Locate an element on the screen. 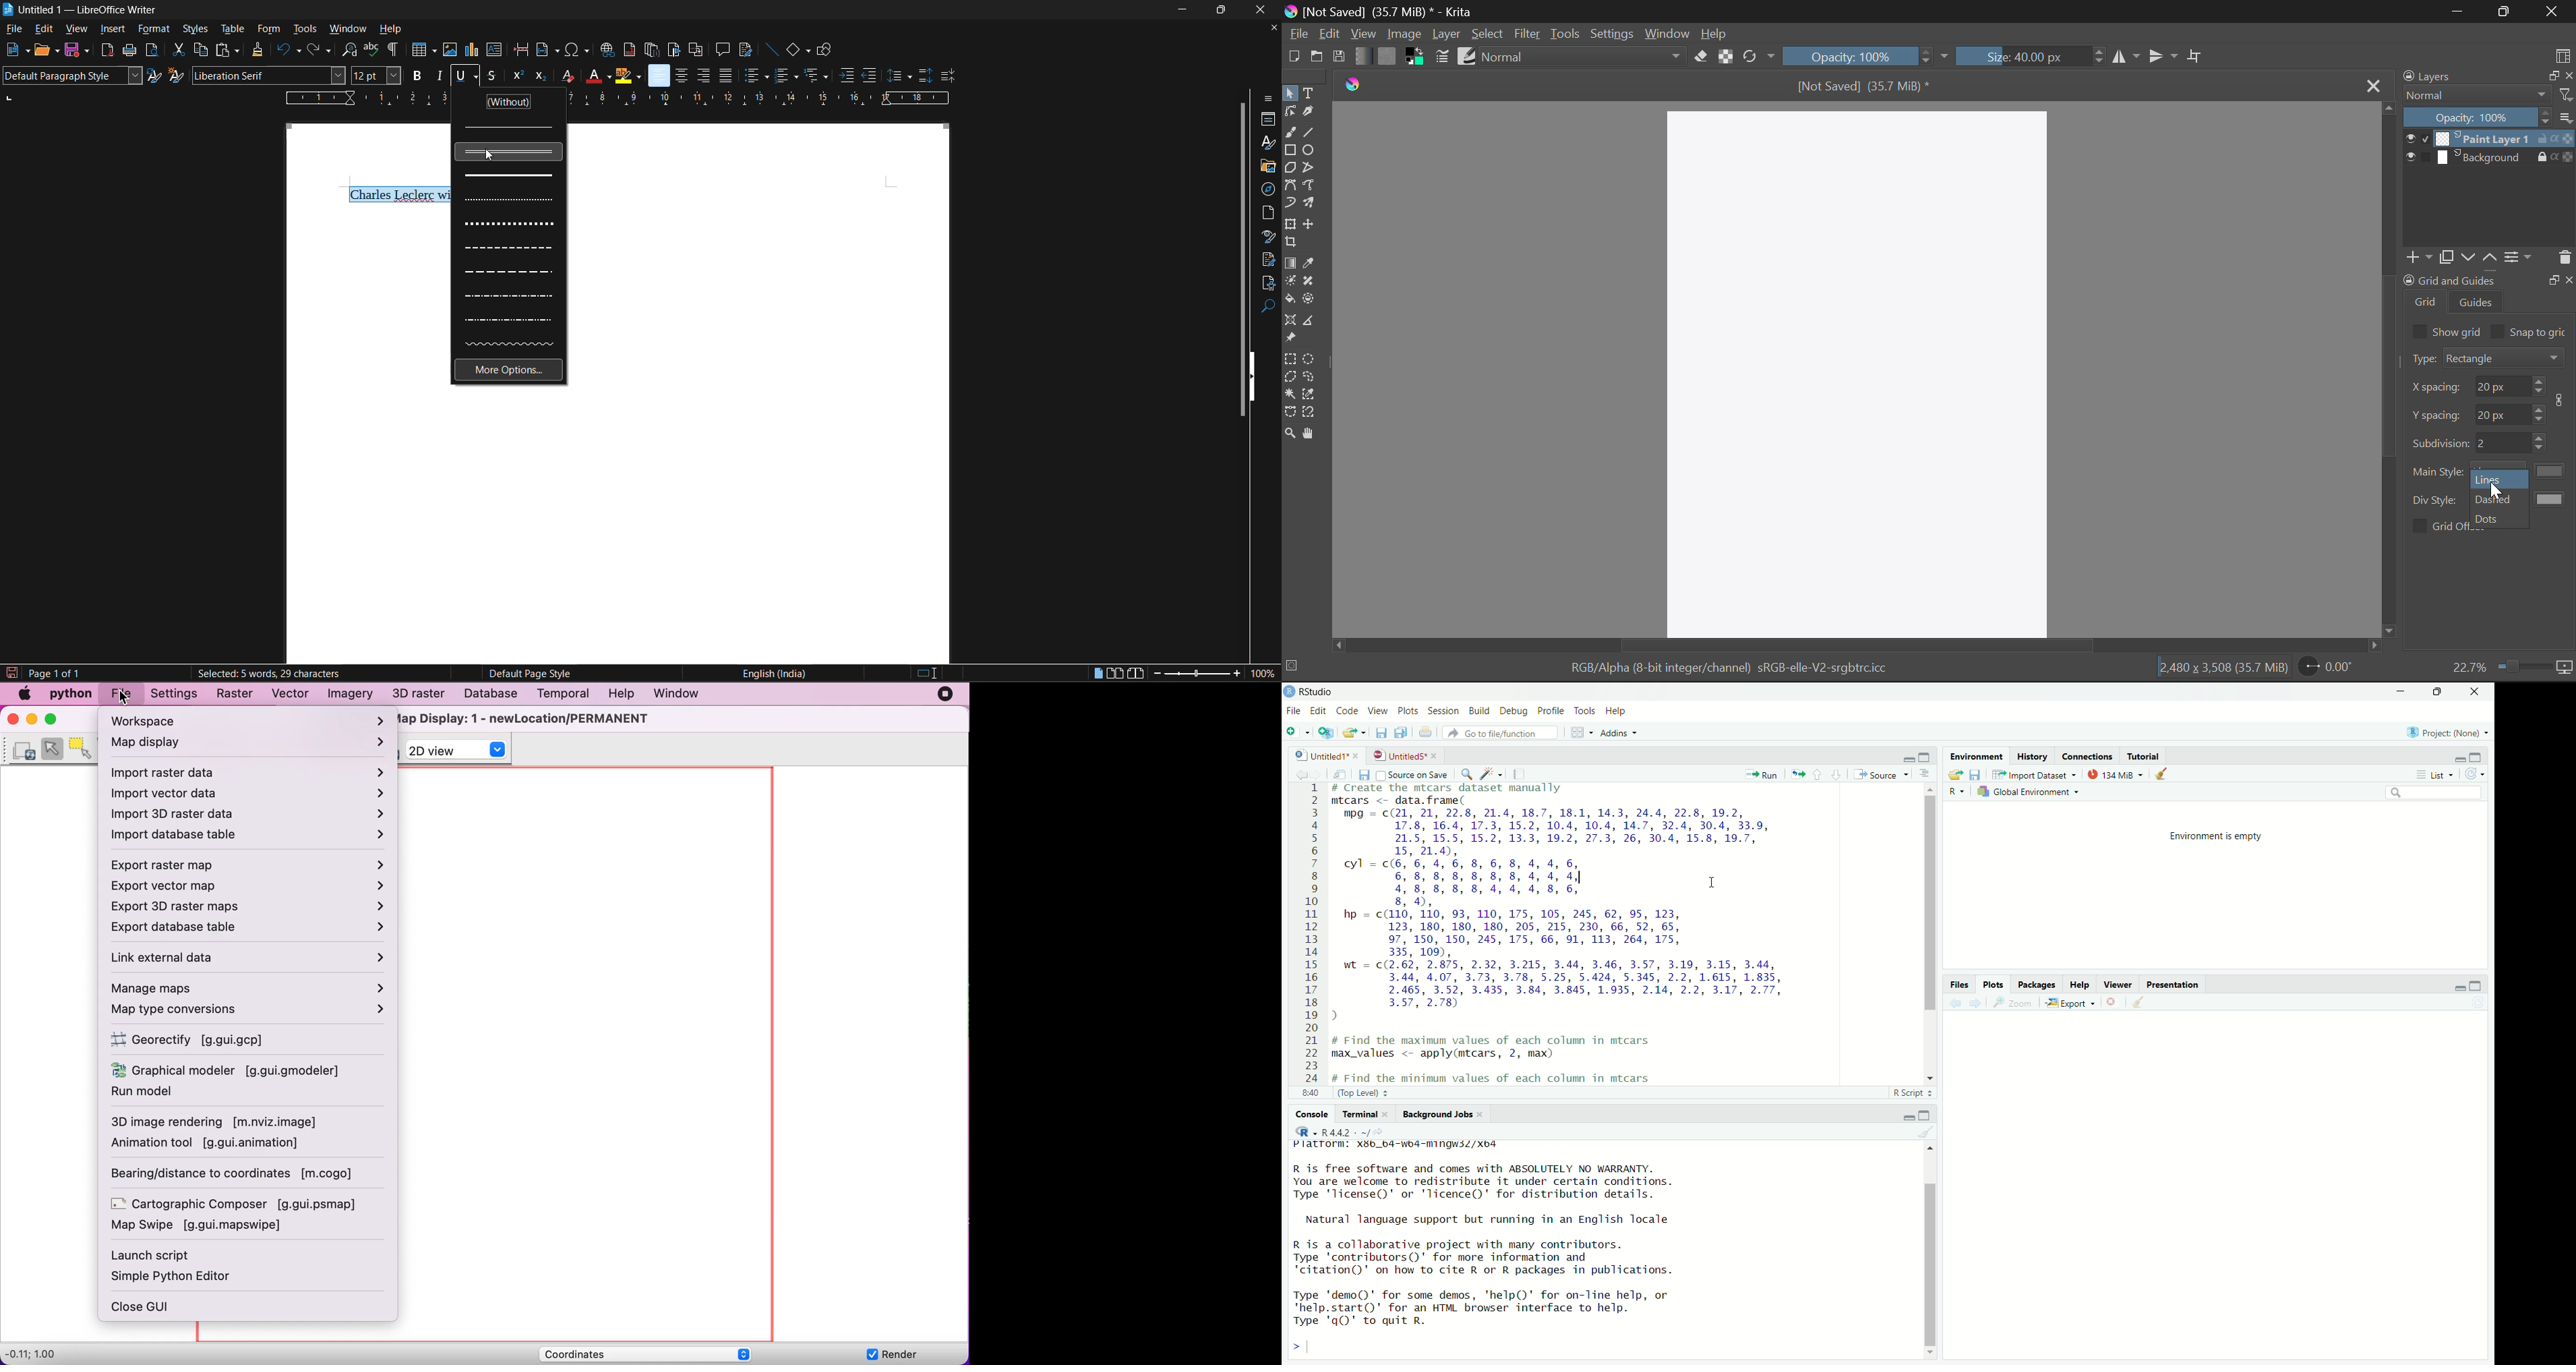 This screenshot has width=2576, height=1372. search is located at coordinates (1467, 775).